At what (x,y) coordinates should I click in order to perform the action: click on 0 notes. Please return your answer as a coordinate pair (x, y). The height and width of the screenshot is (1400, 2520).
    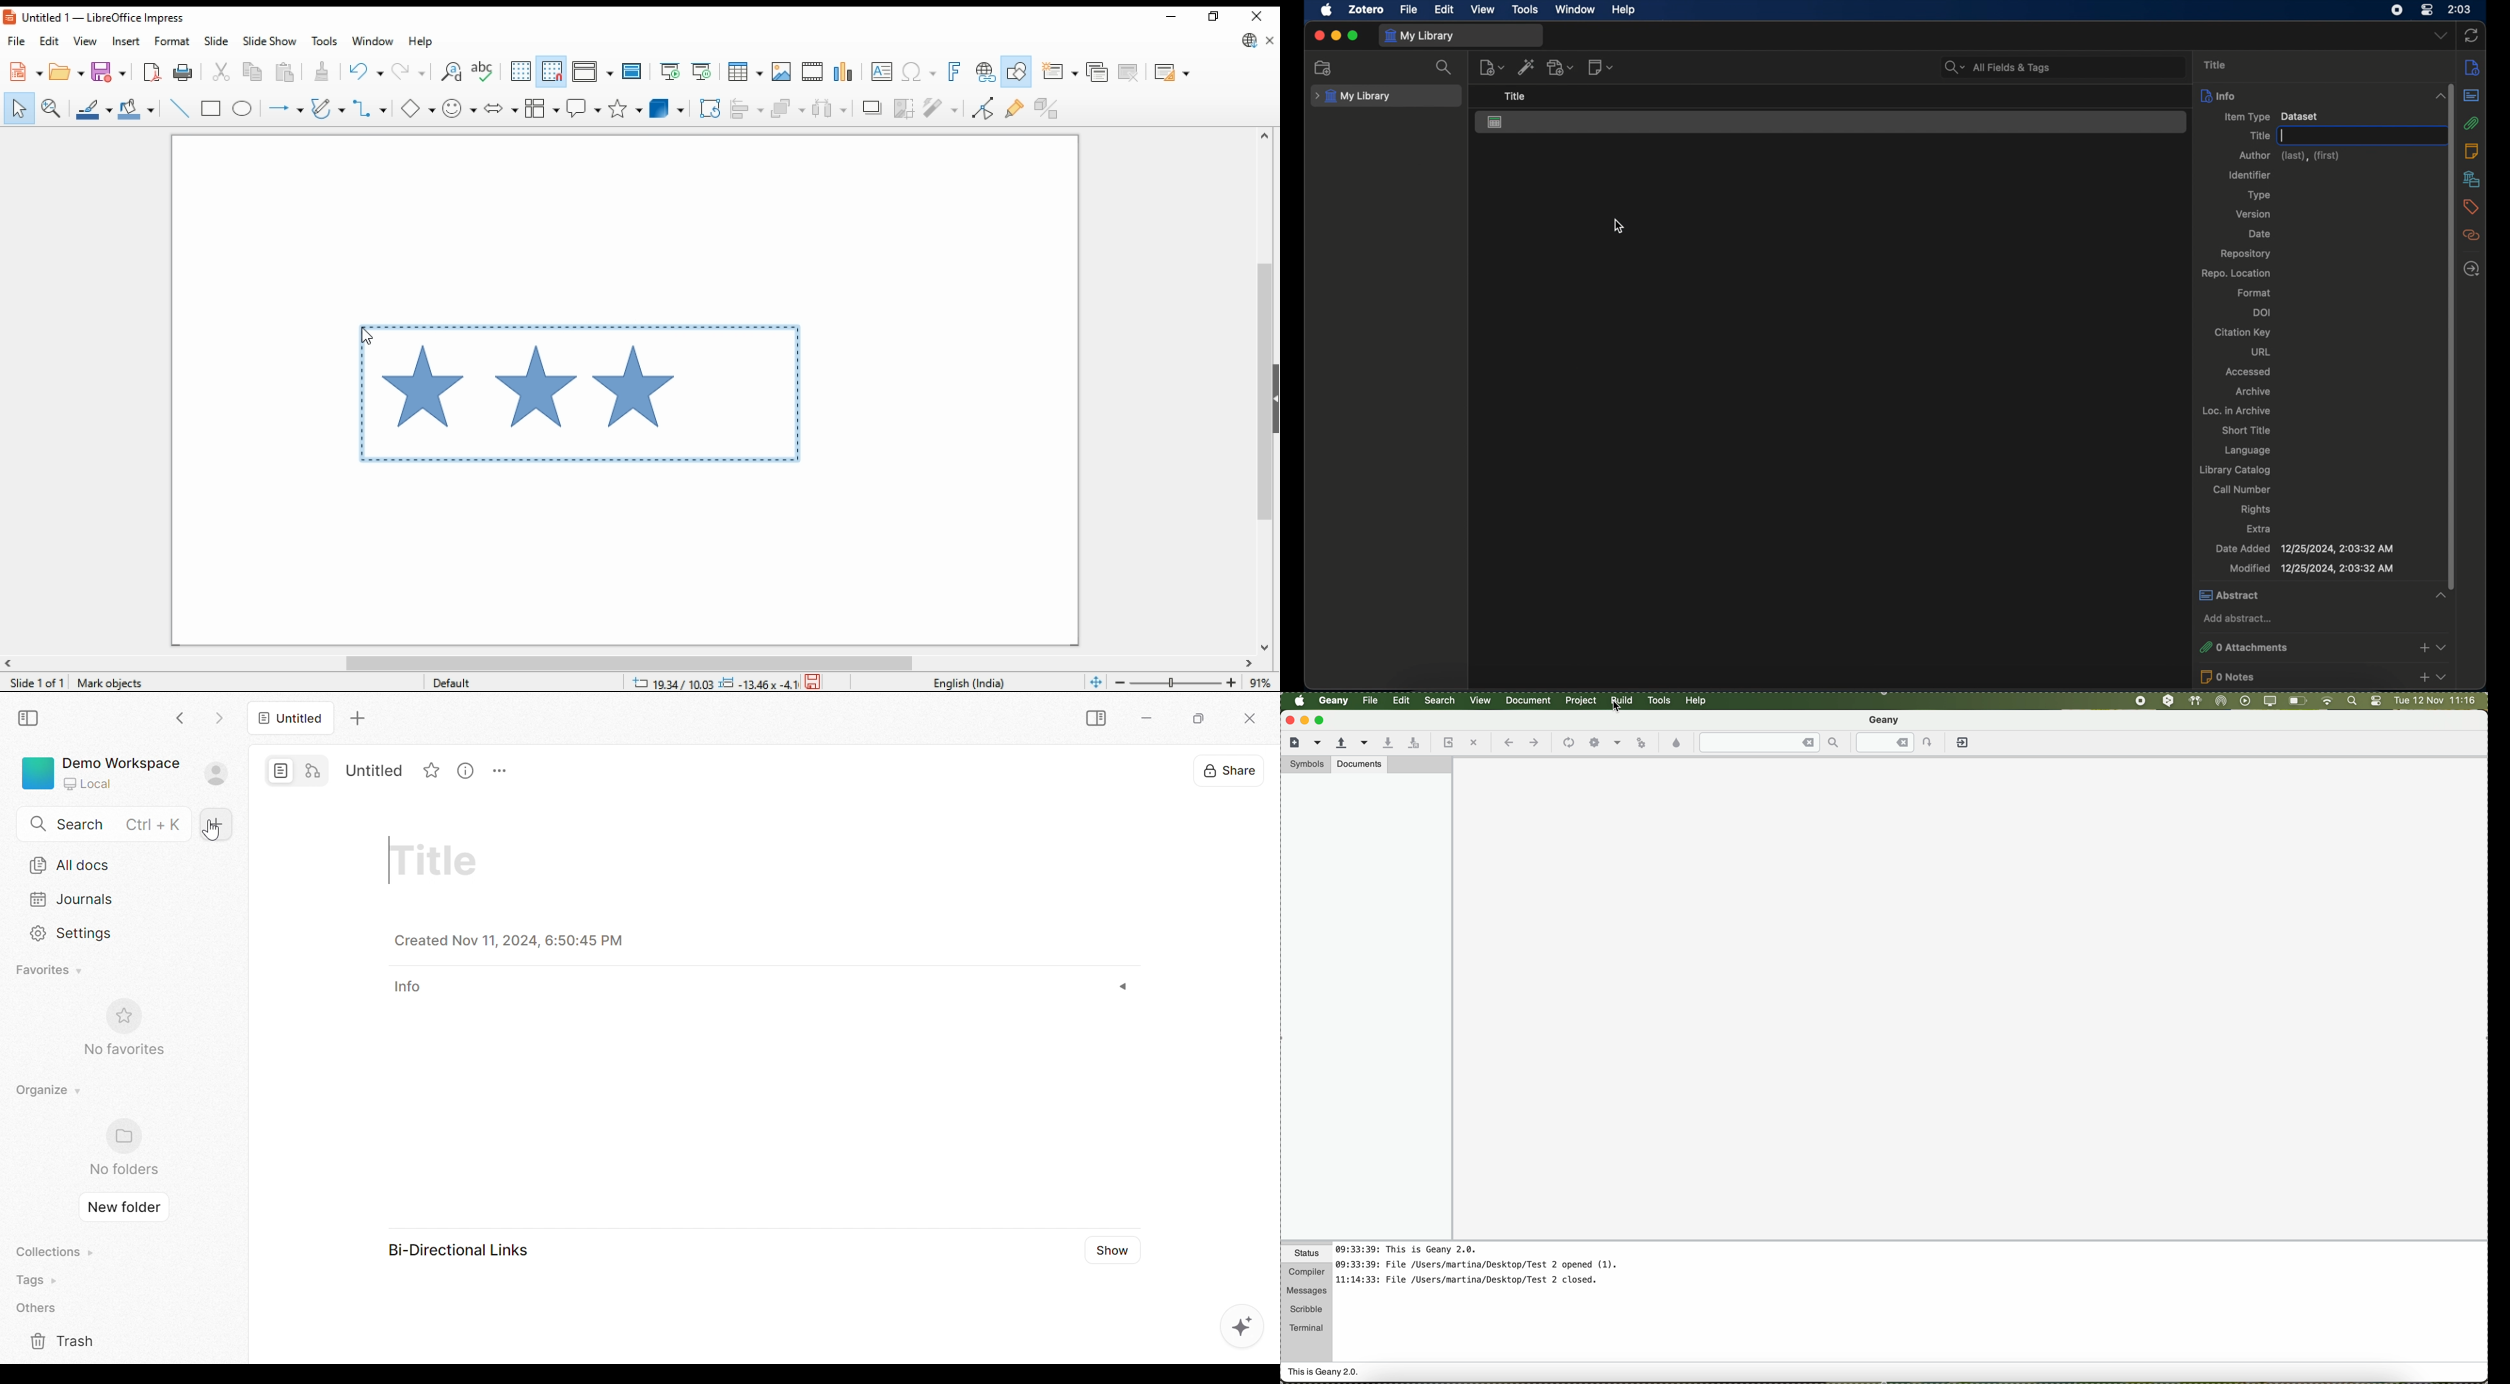
    Looking at the image, I should click on (2323, 677).